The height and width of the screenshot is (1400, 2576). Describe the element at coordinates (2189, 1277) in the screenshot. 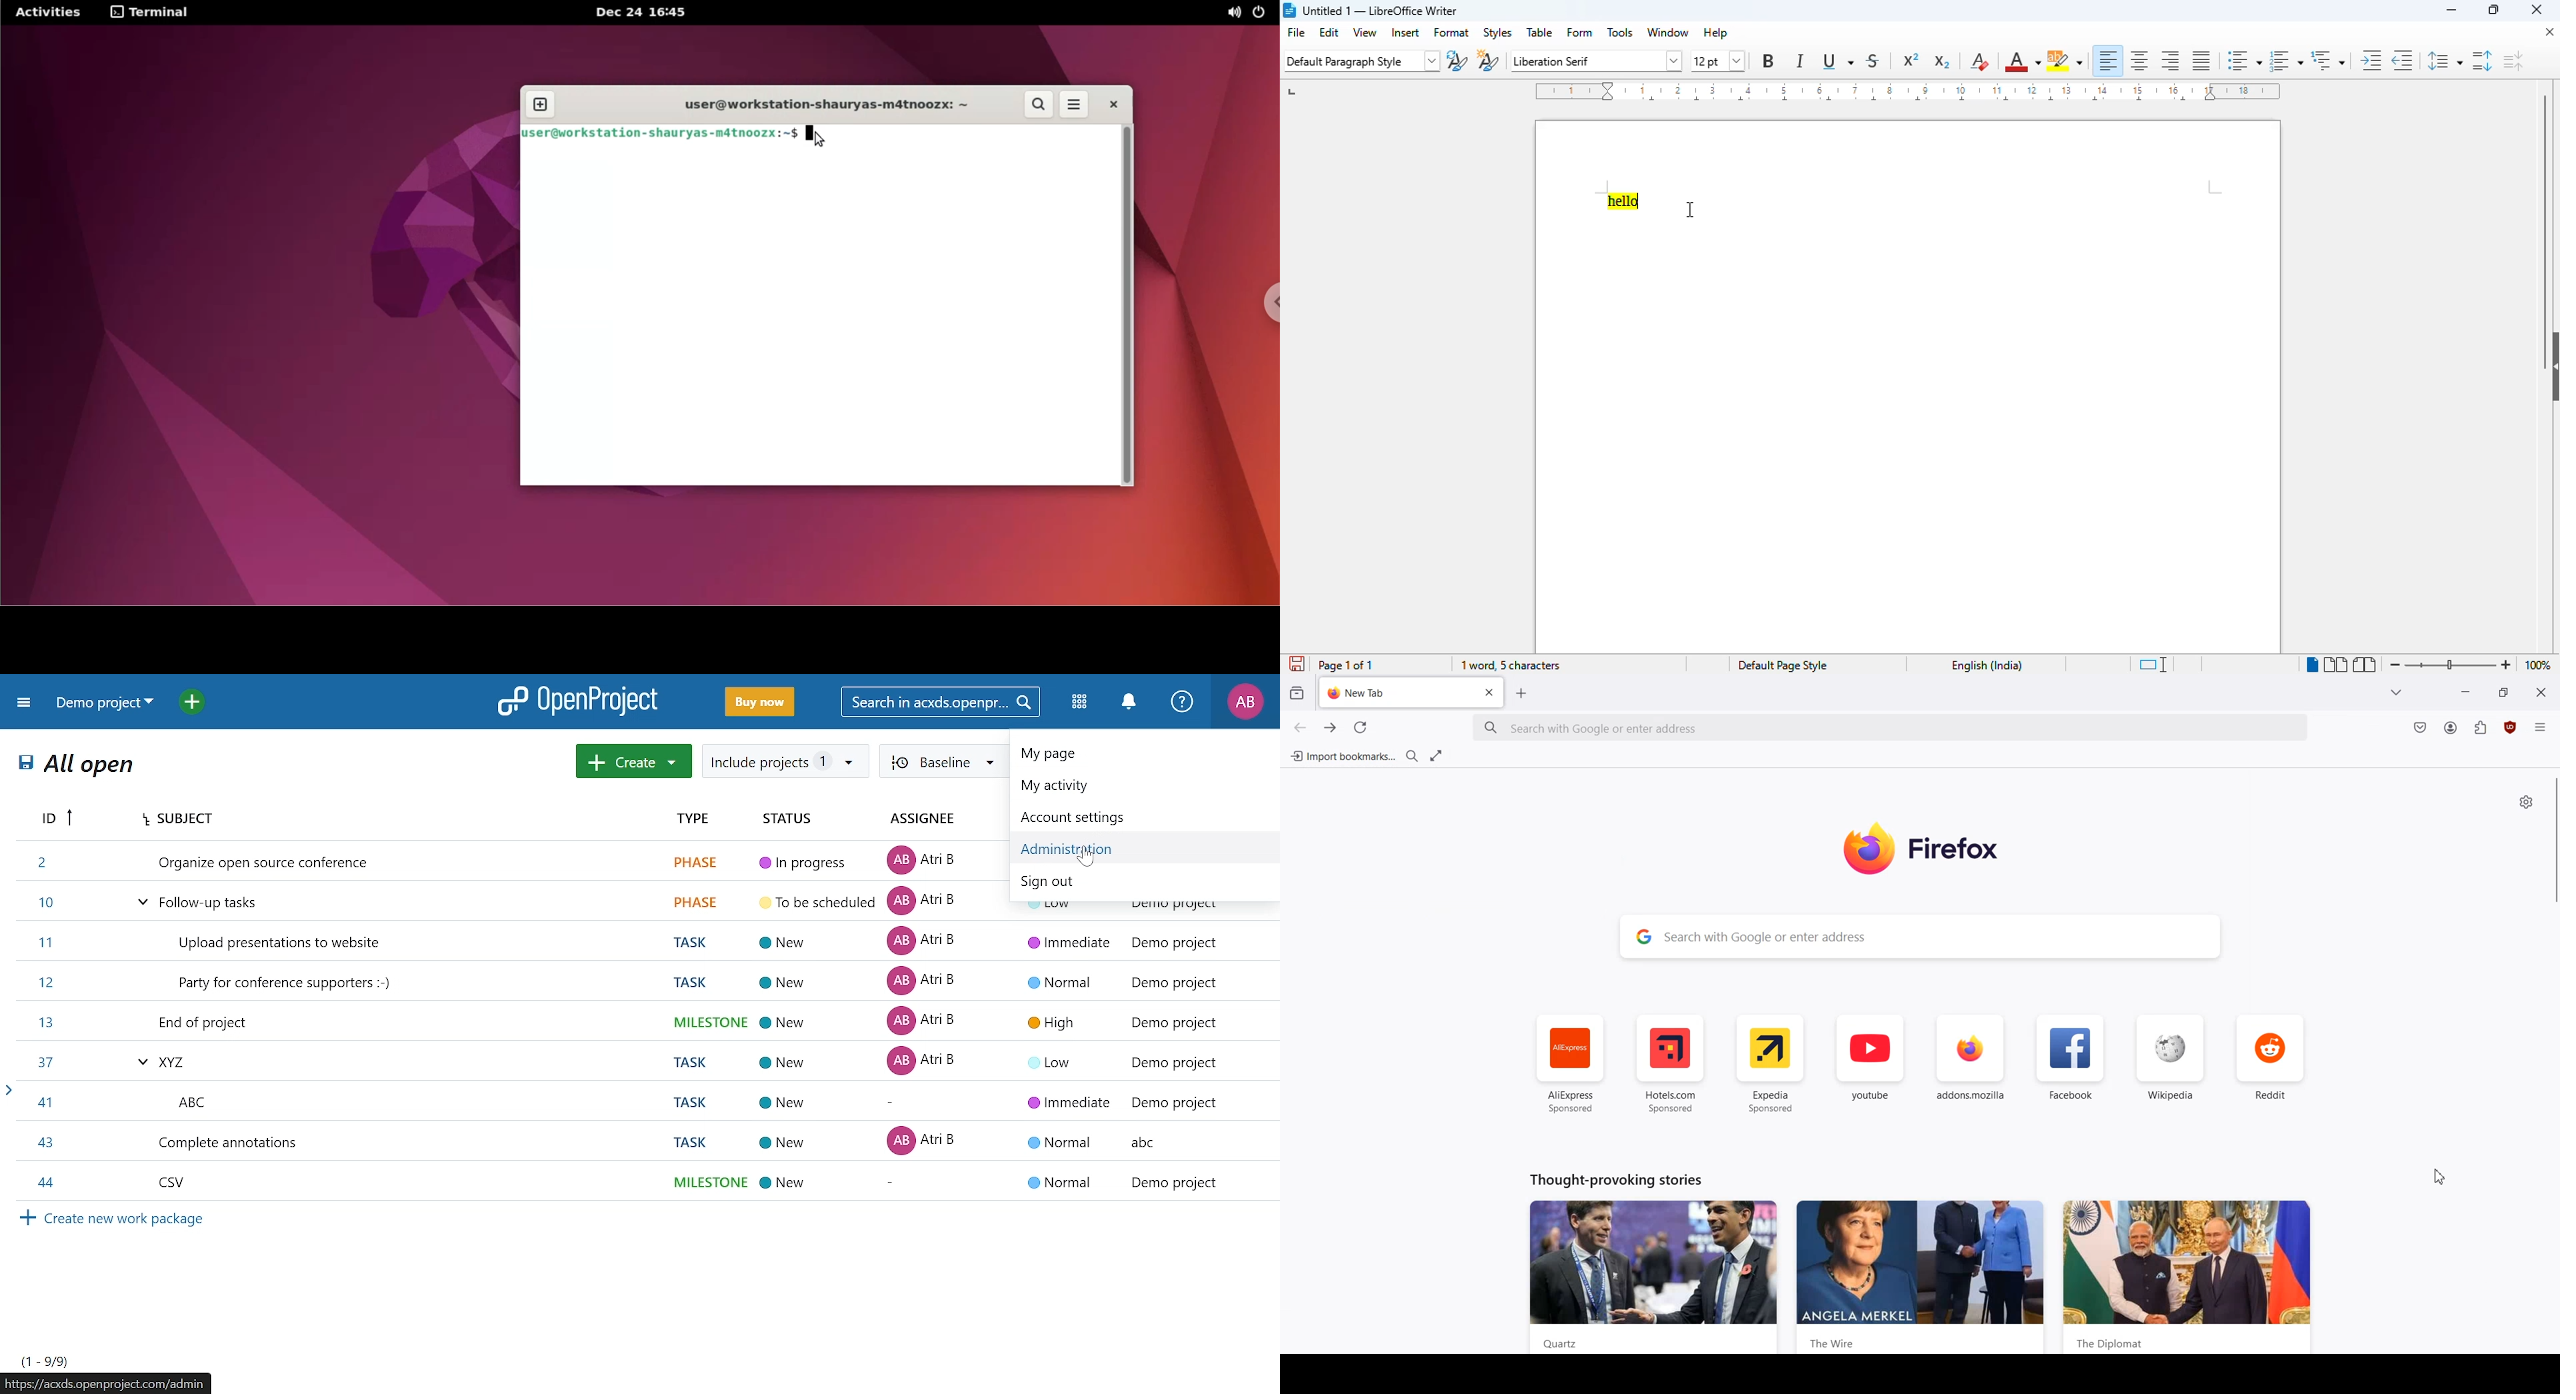

I see `News` at that location.